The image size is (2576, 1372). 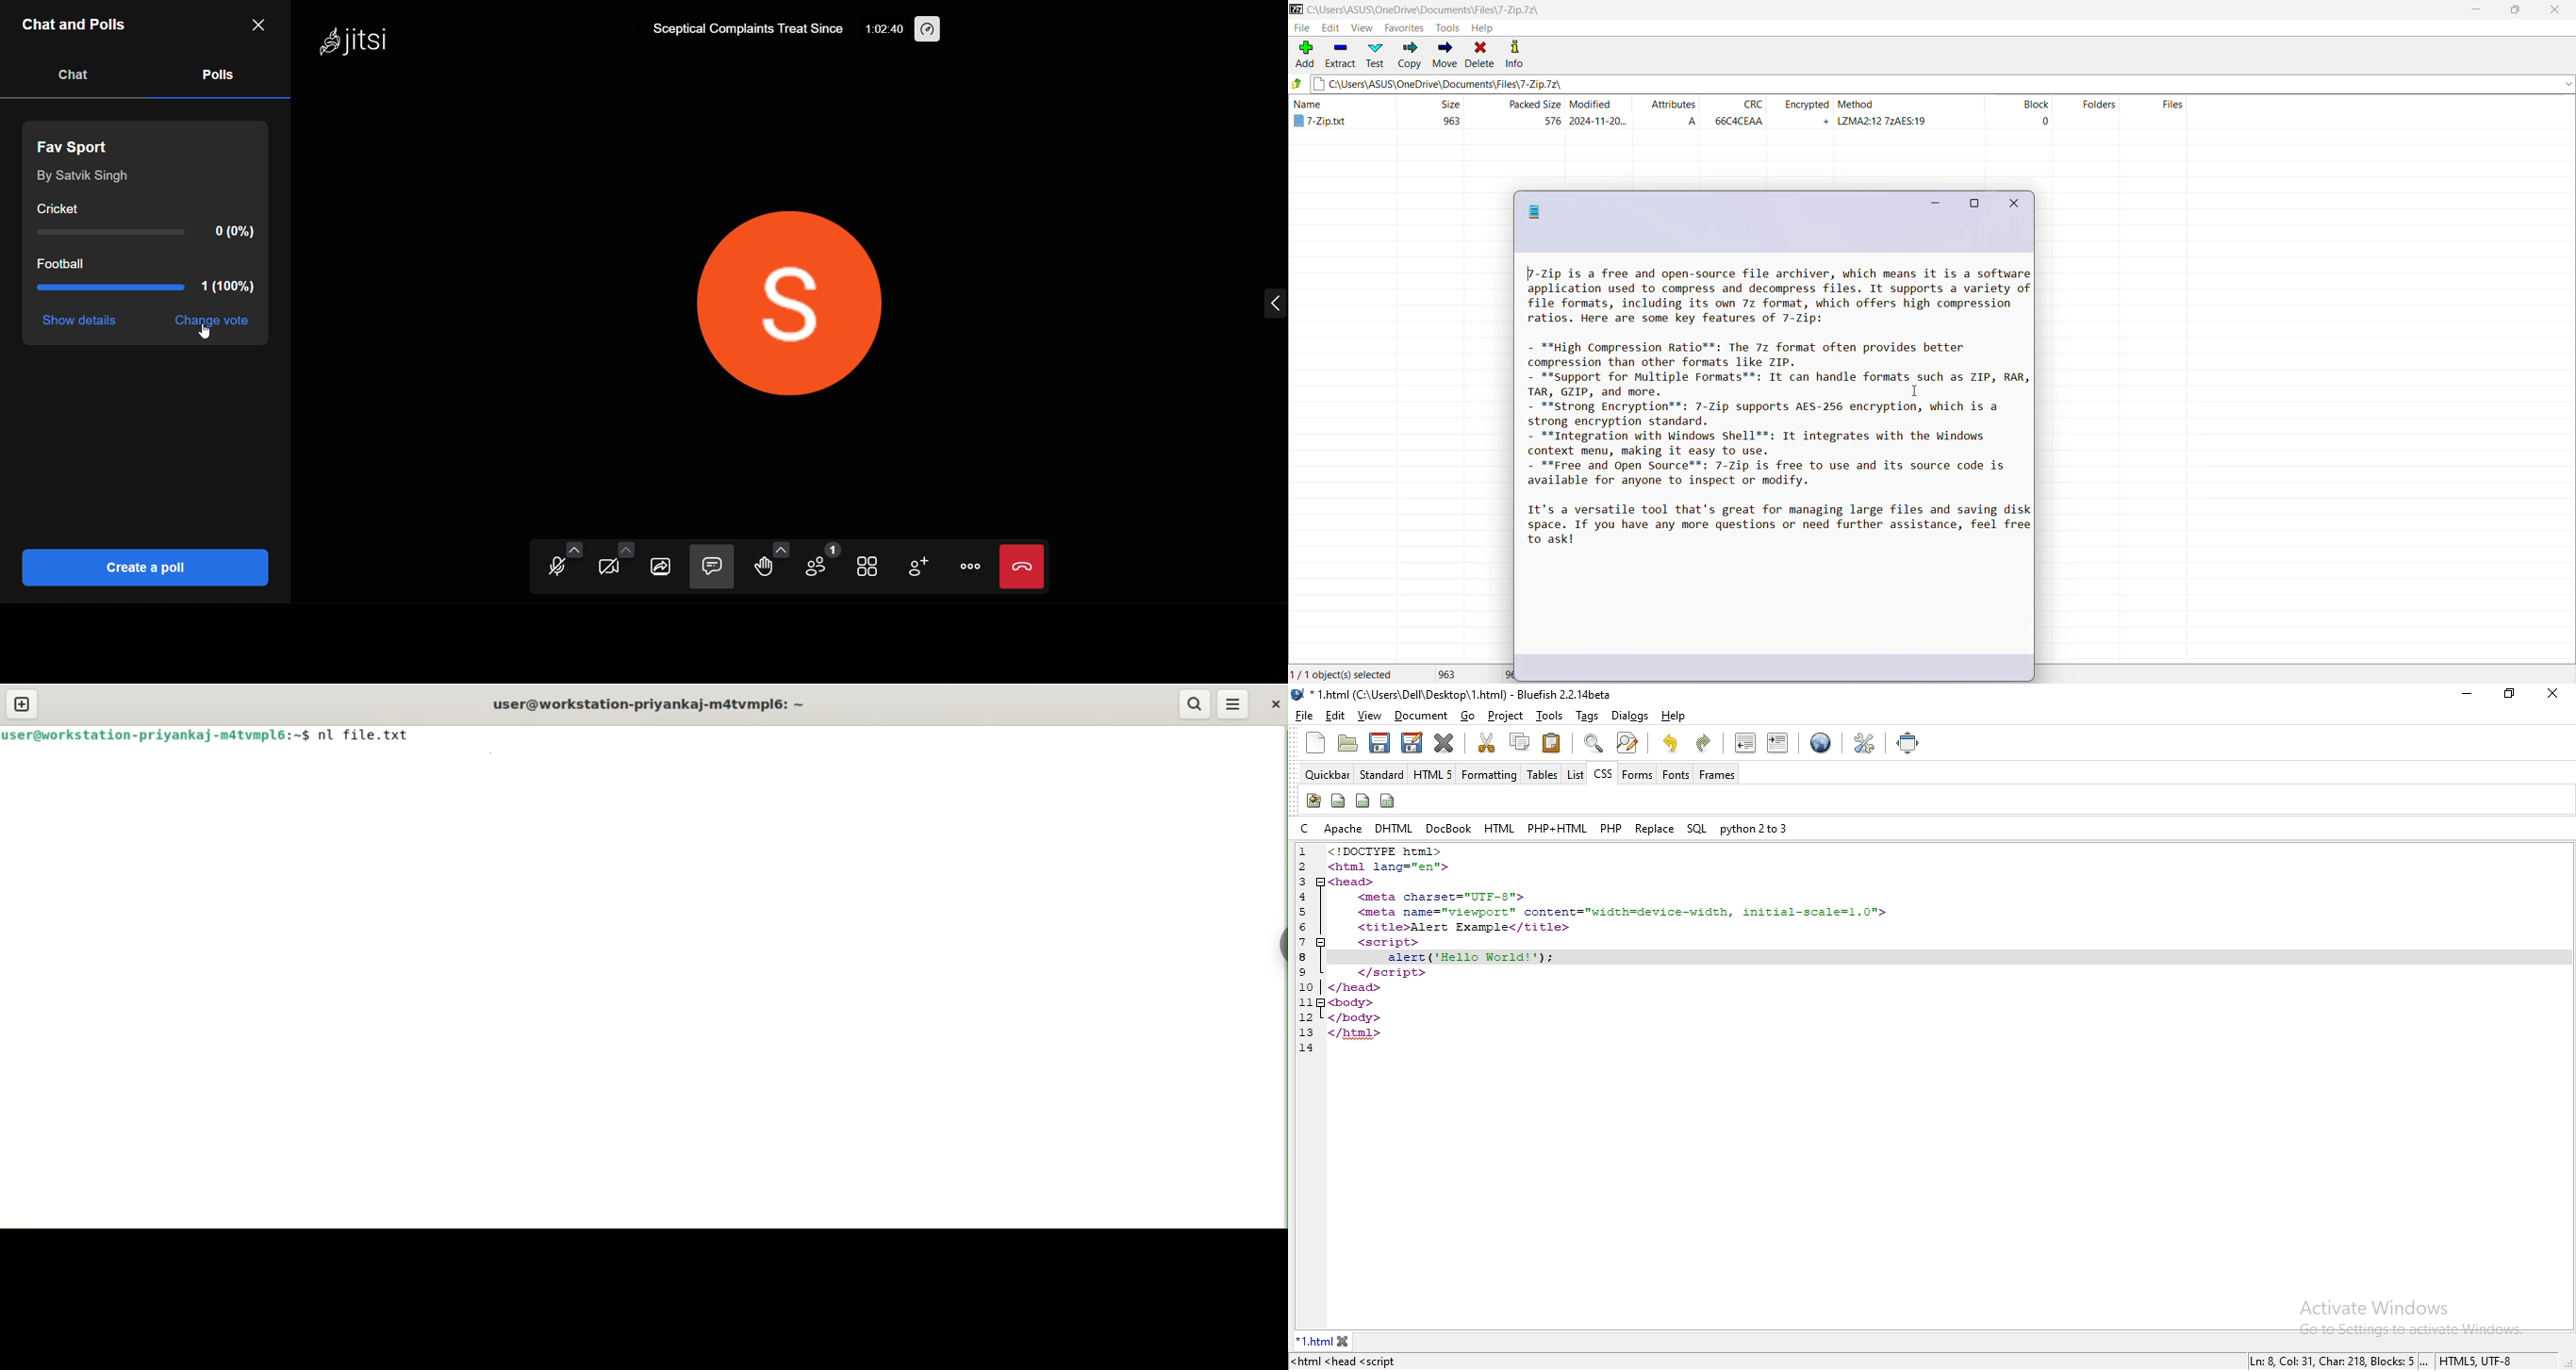 I want to click on icon, so click(x=1338, y=801).